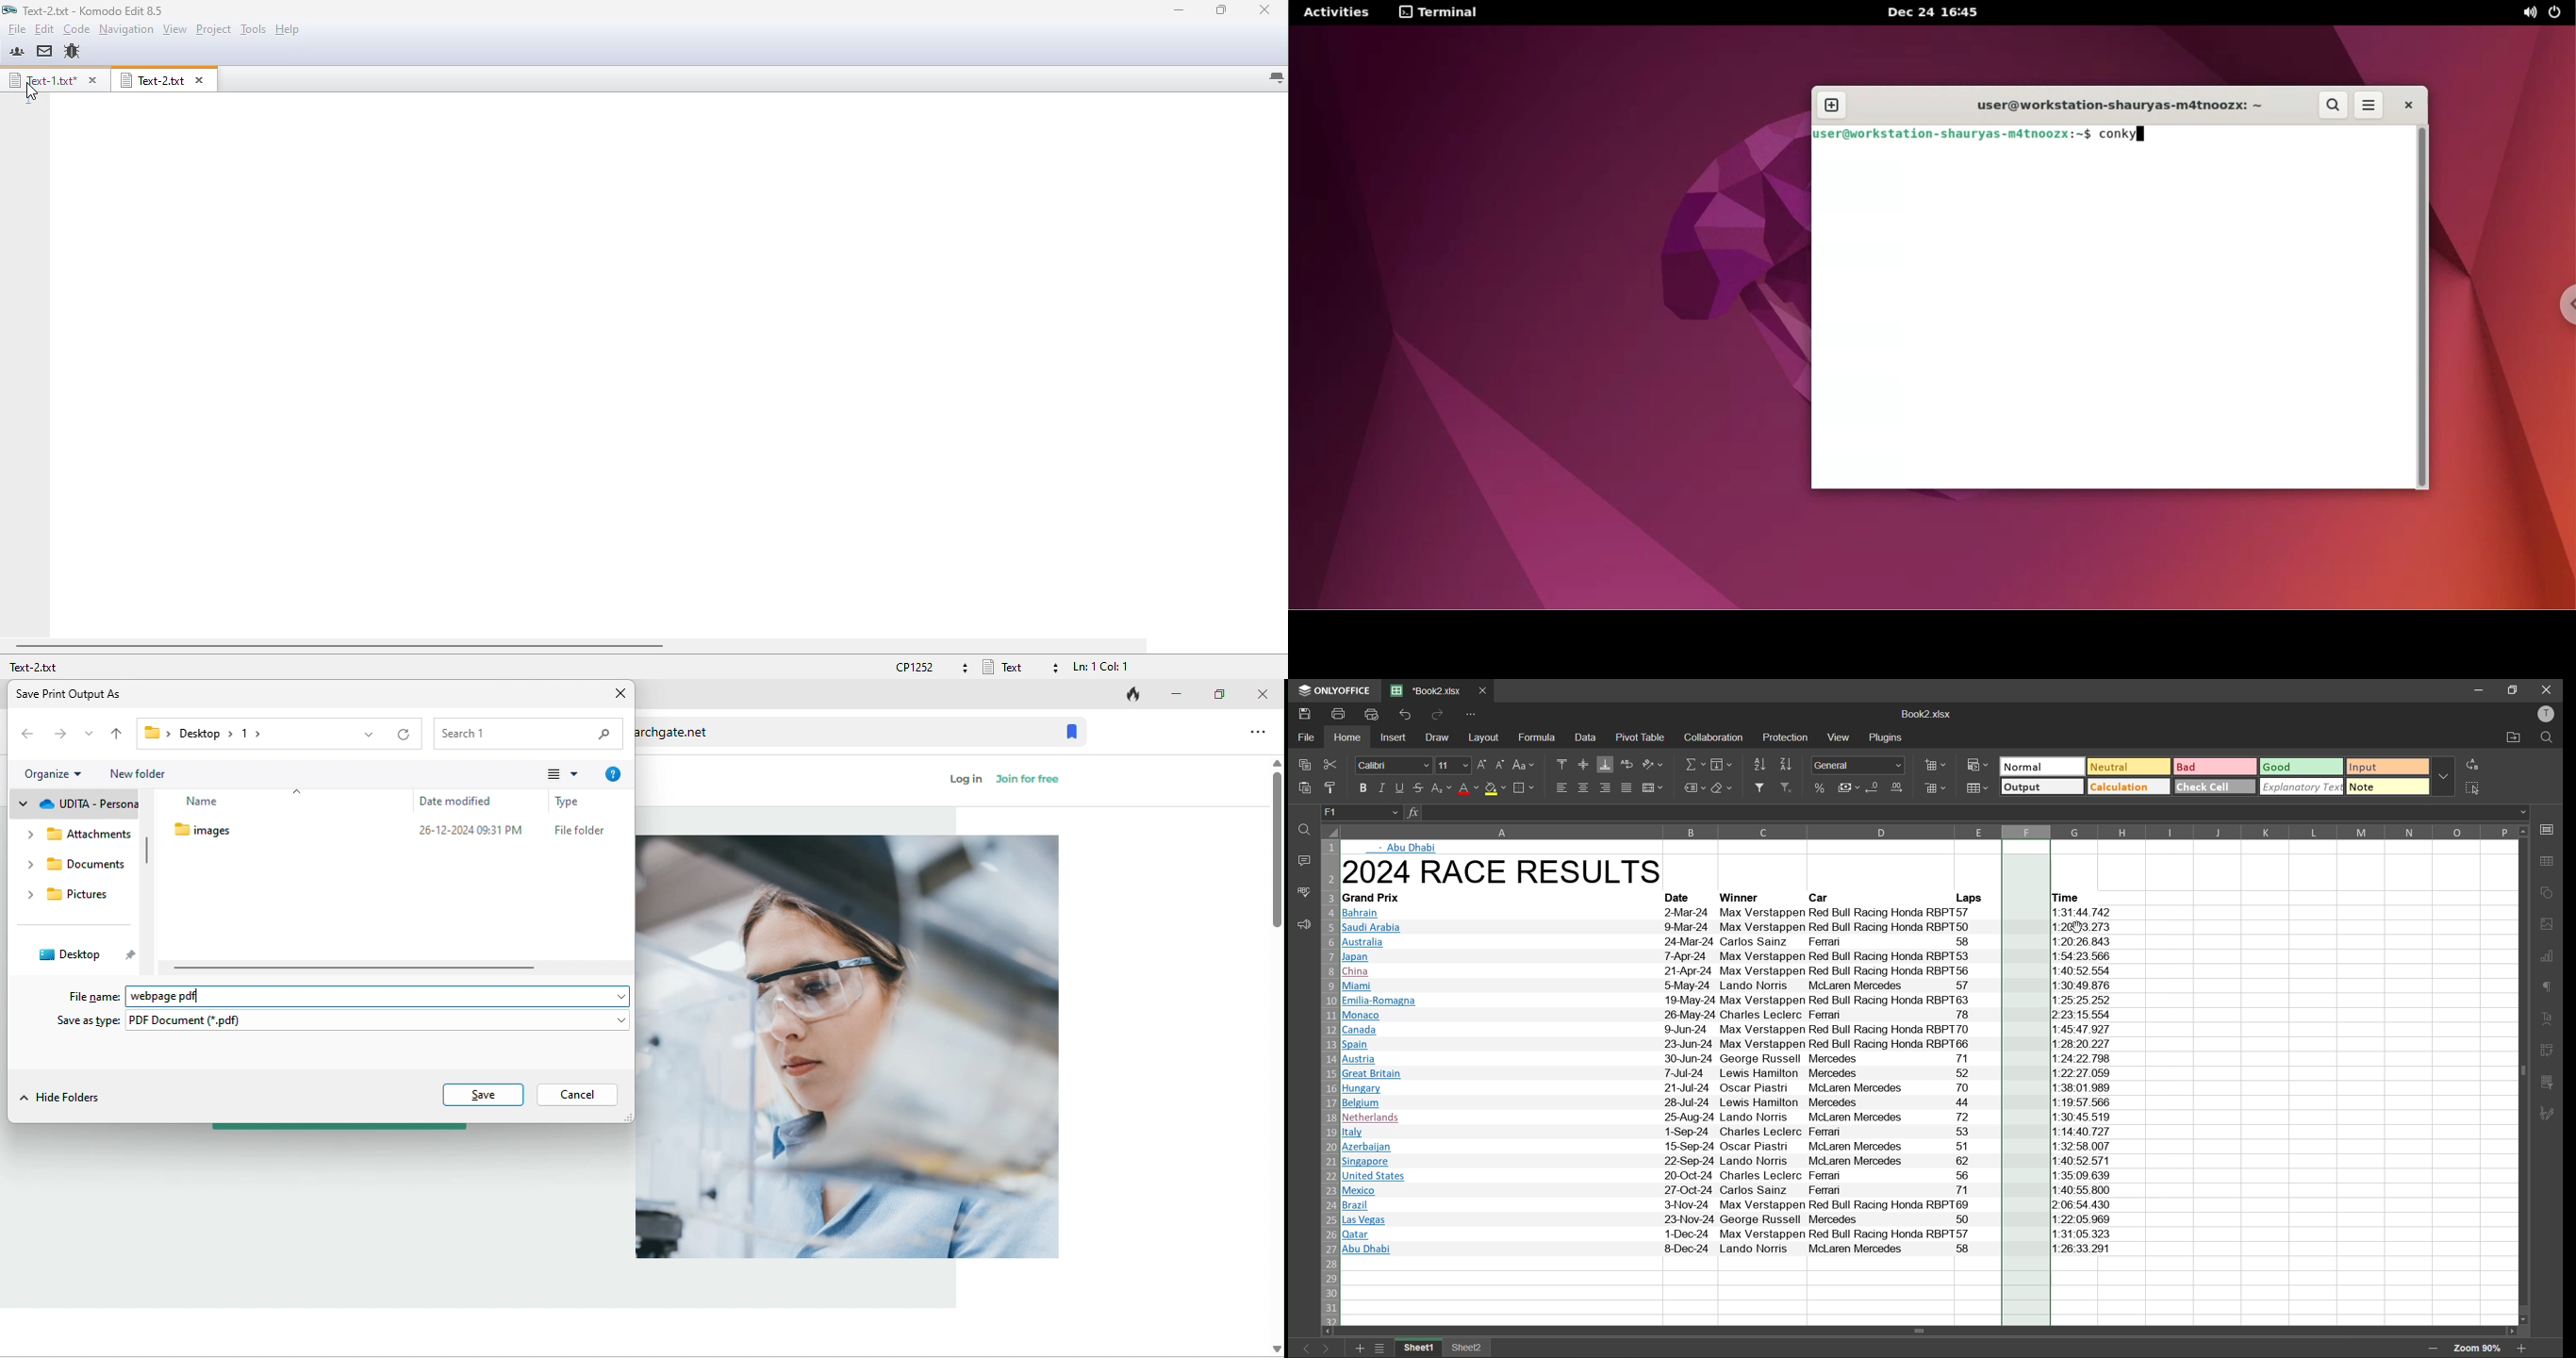 The height and width of the screenshot is (1372, 2576). Describe the element at coordinates (1934, 788) in the screenshot. I see `delete cells` at that location.